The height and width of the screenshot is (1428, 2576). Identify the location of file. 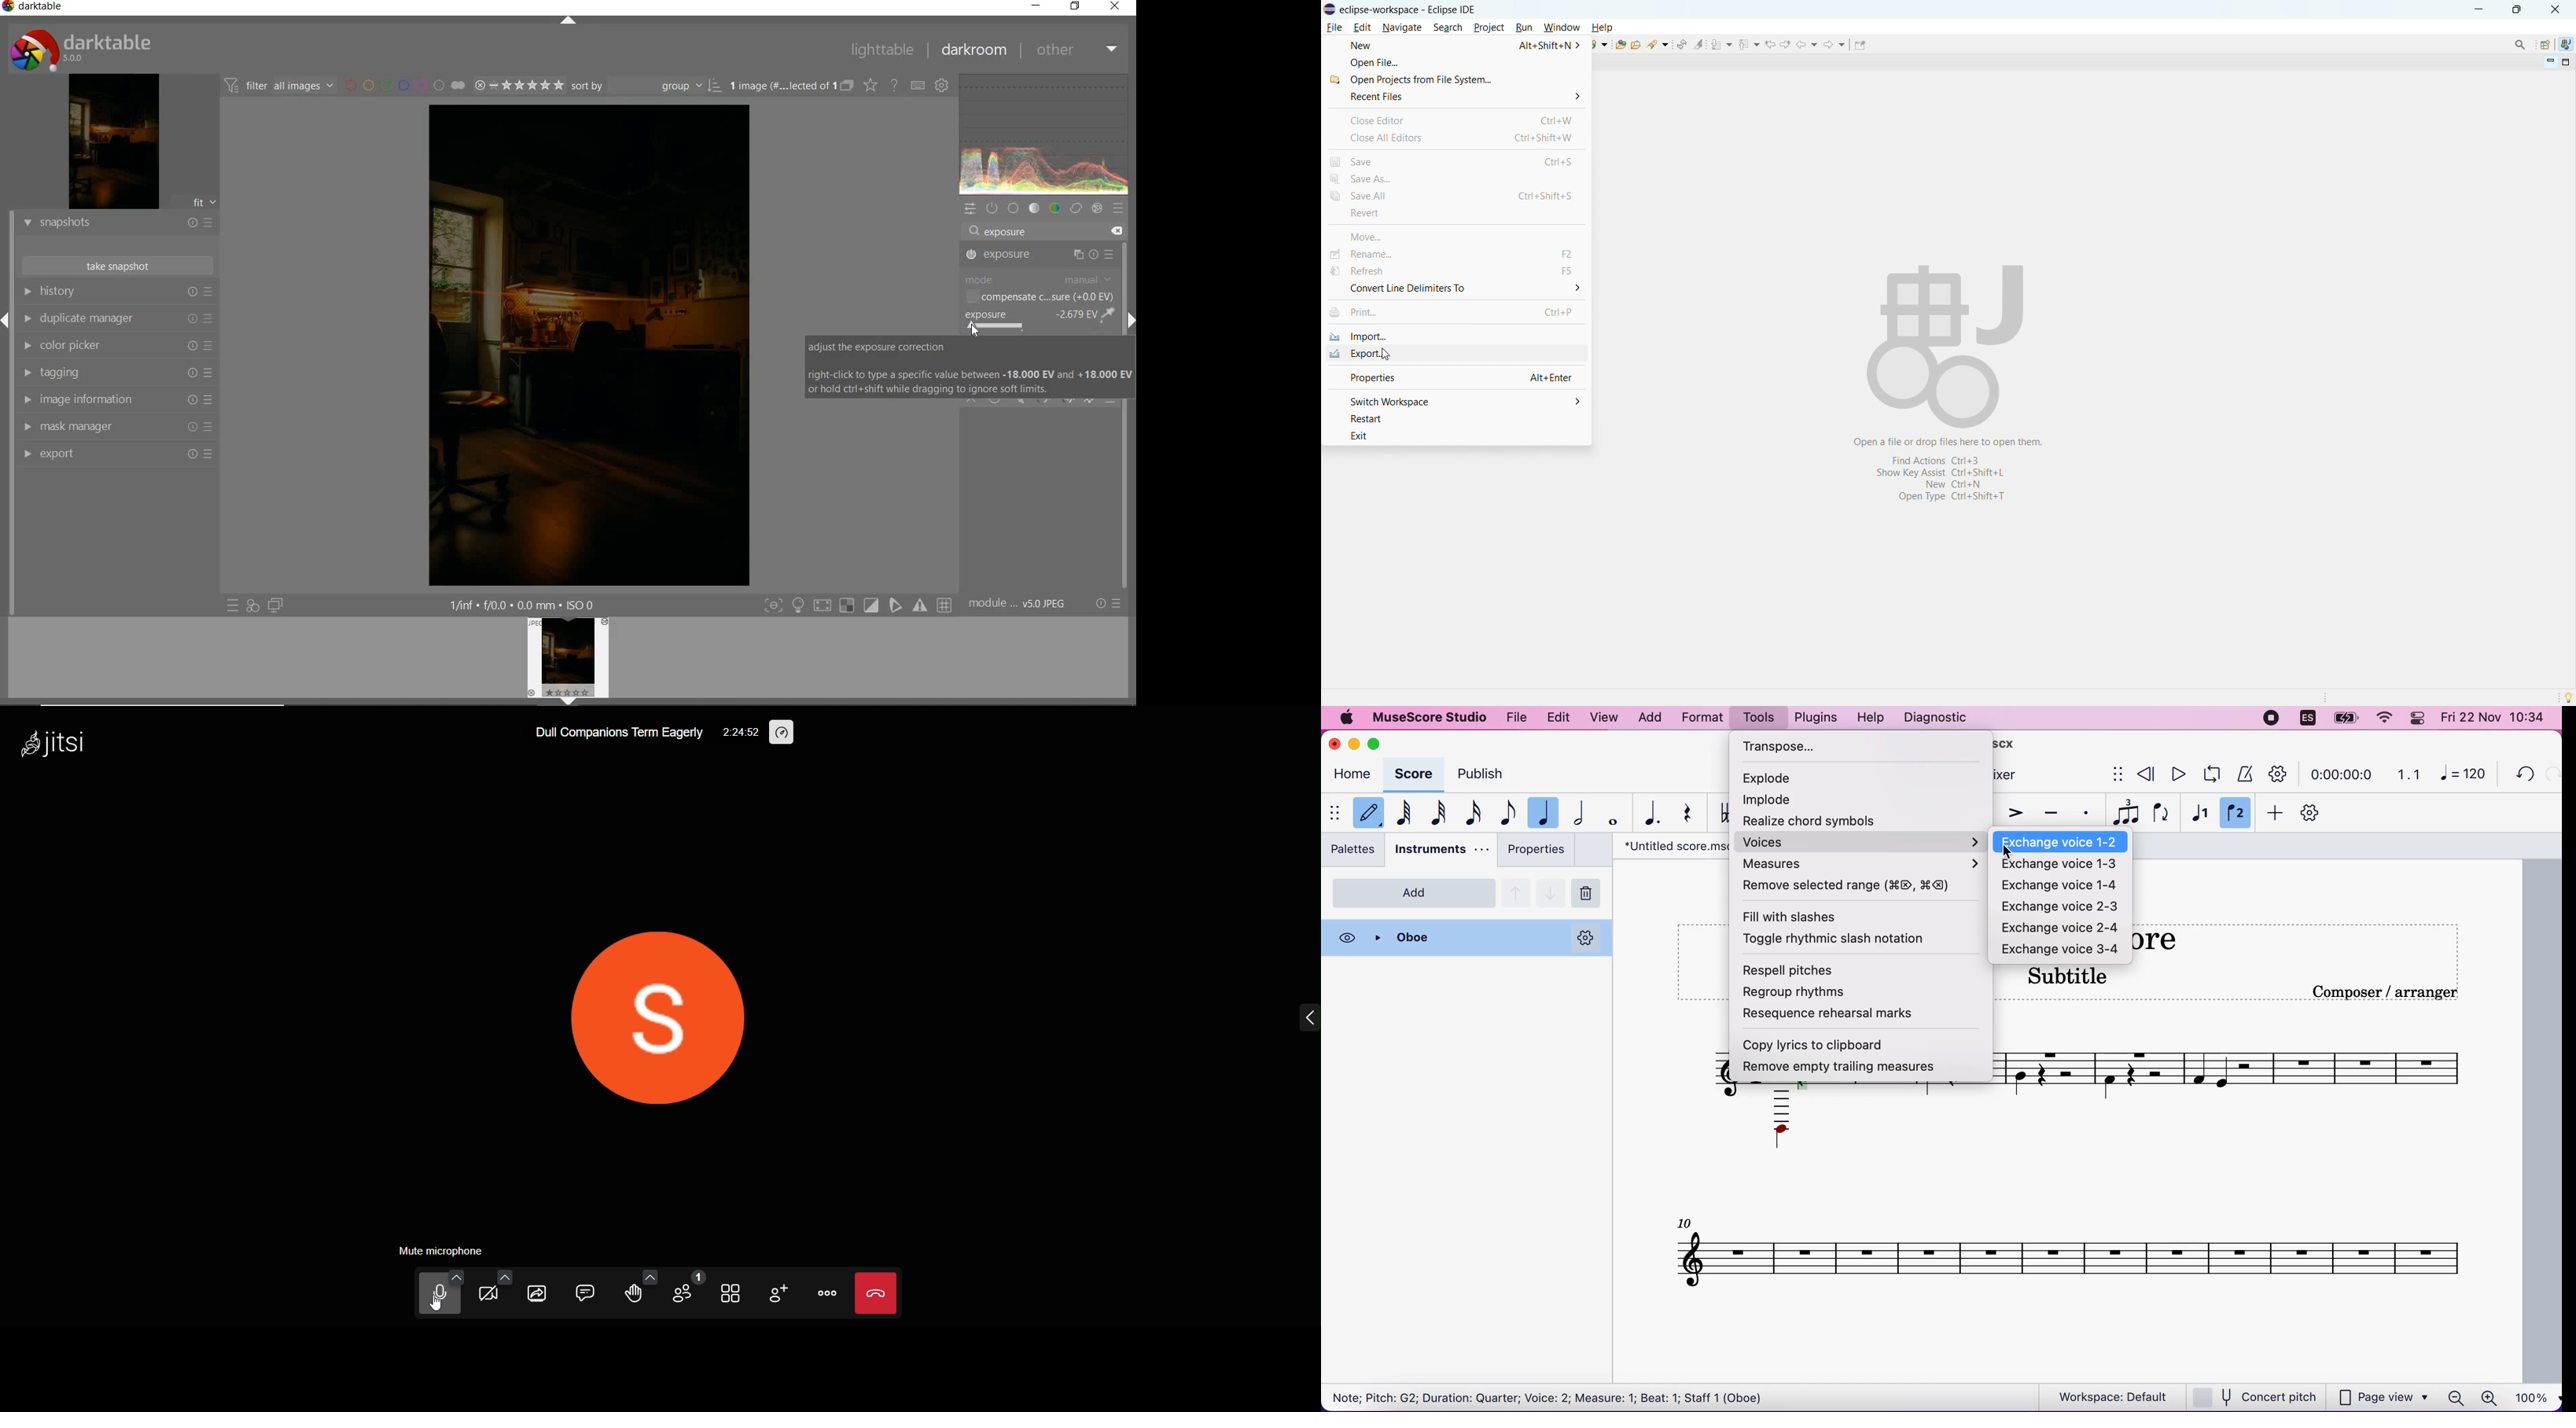
(1518, 719).